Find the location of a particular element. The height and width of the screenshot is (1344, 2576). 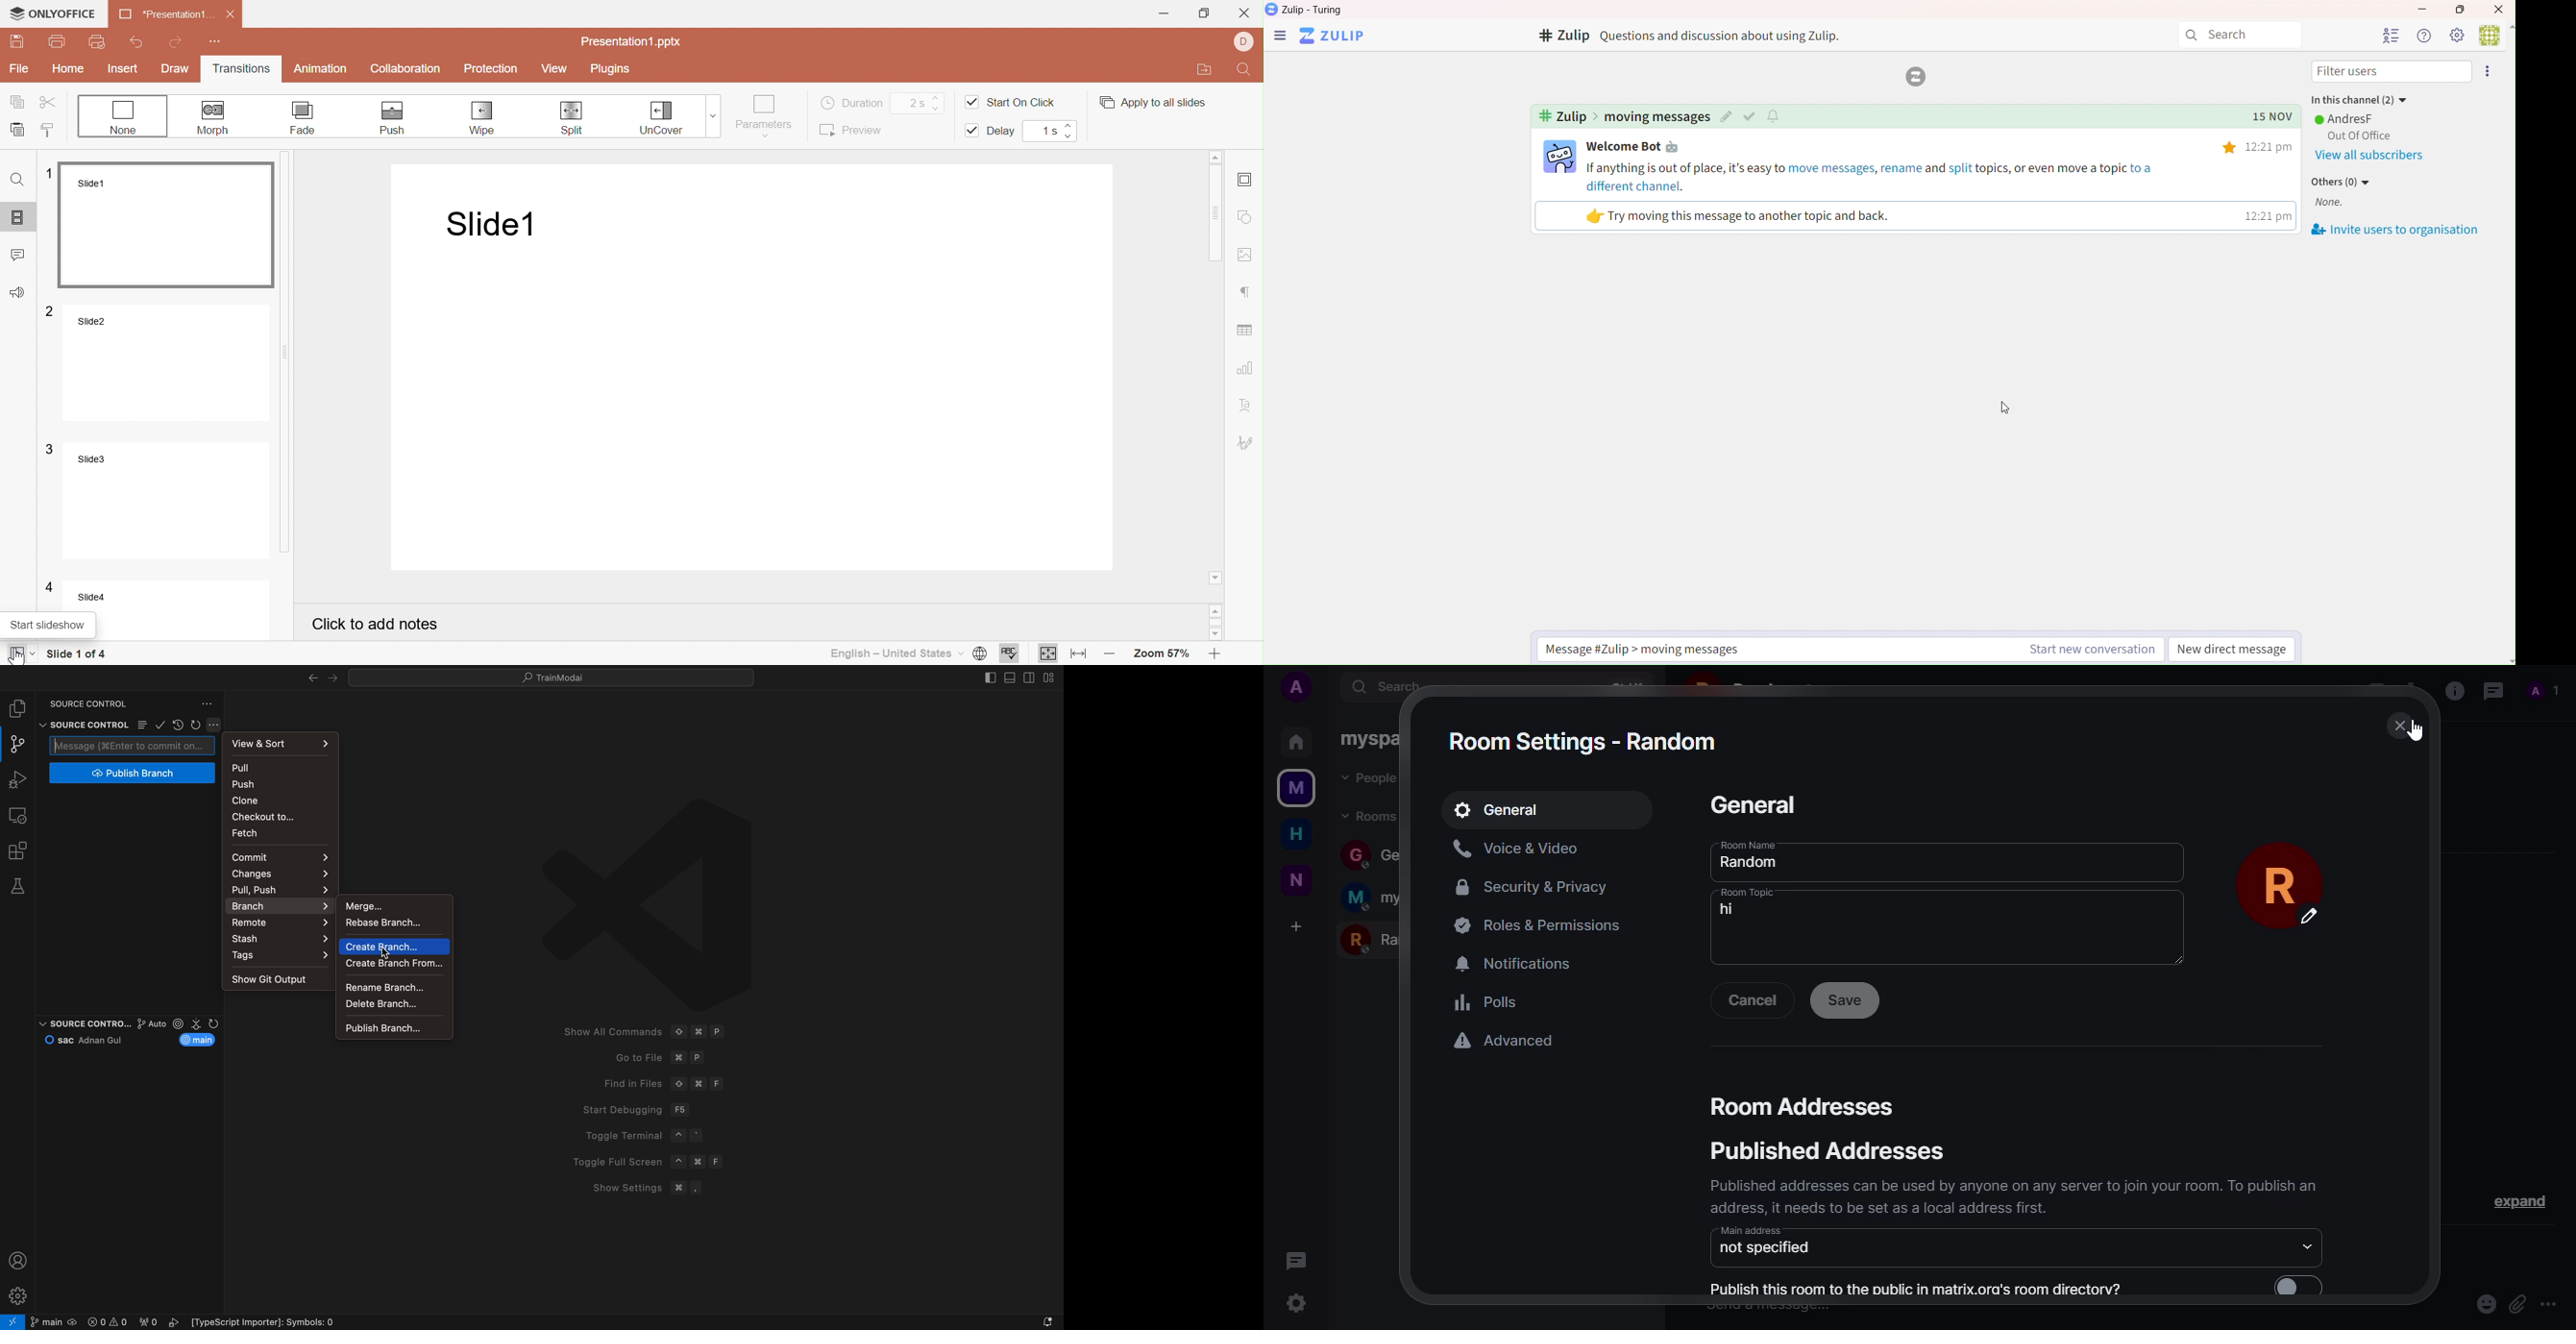

show output is located at coordinates (276, 977).